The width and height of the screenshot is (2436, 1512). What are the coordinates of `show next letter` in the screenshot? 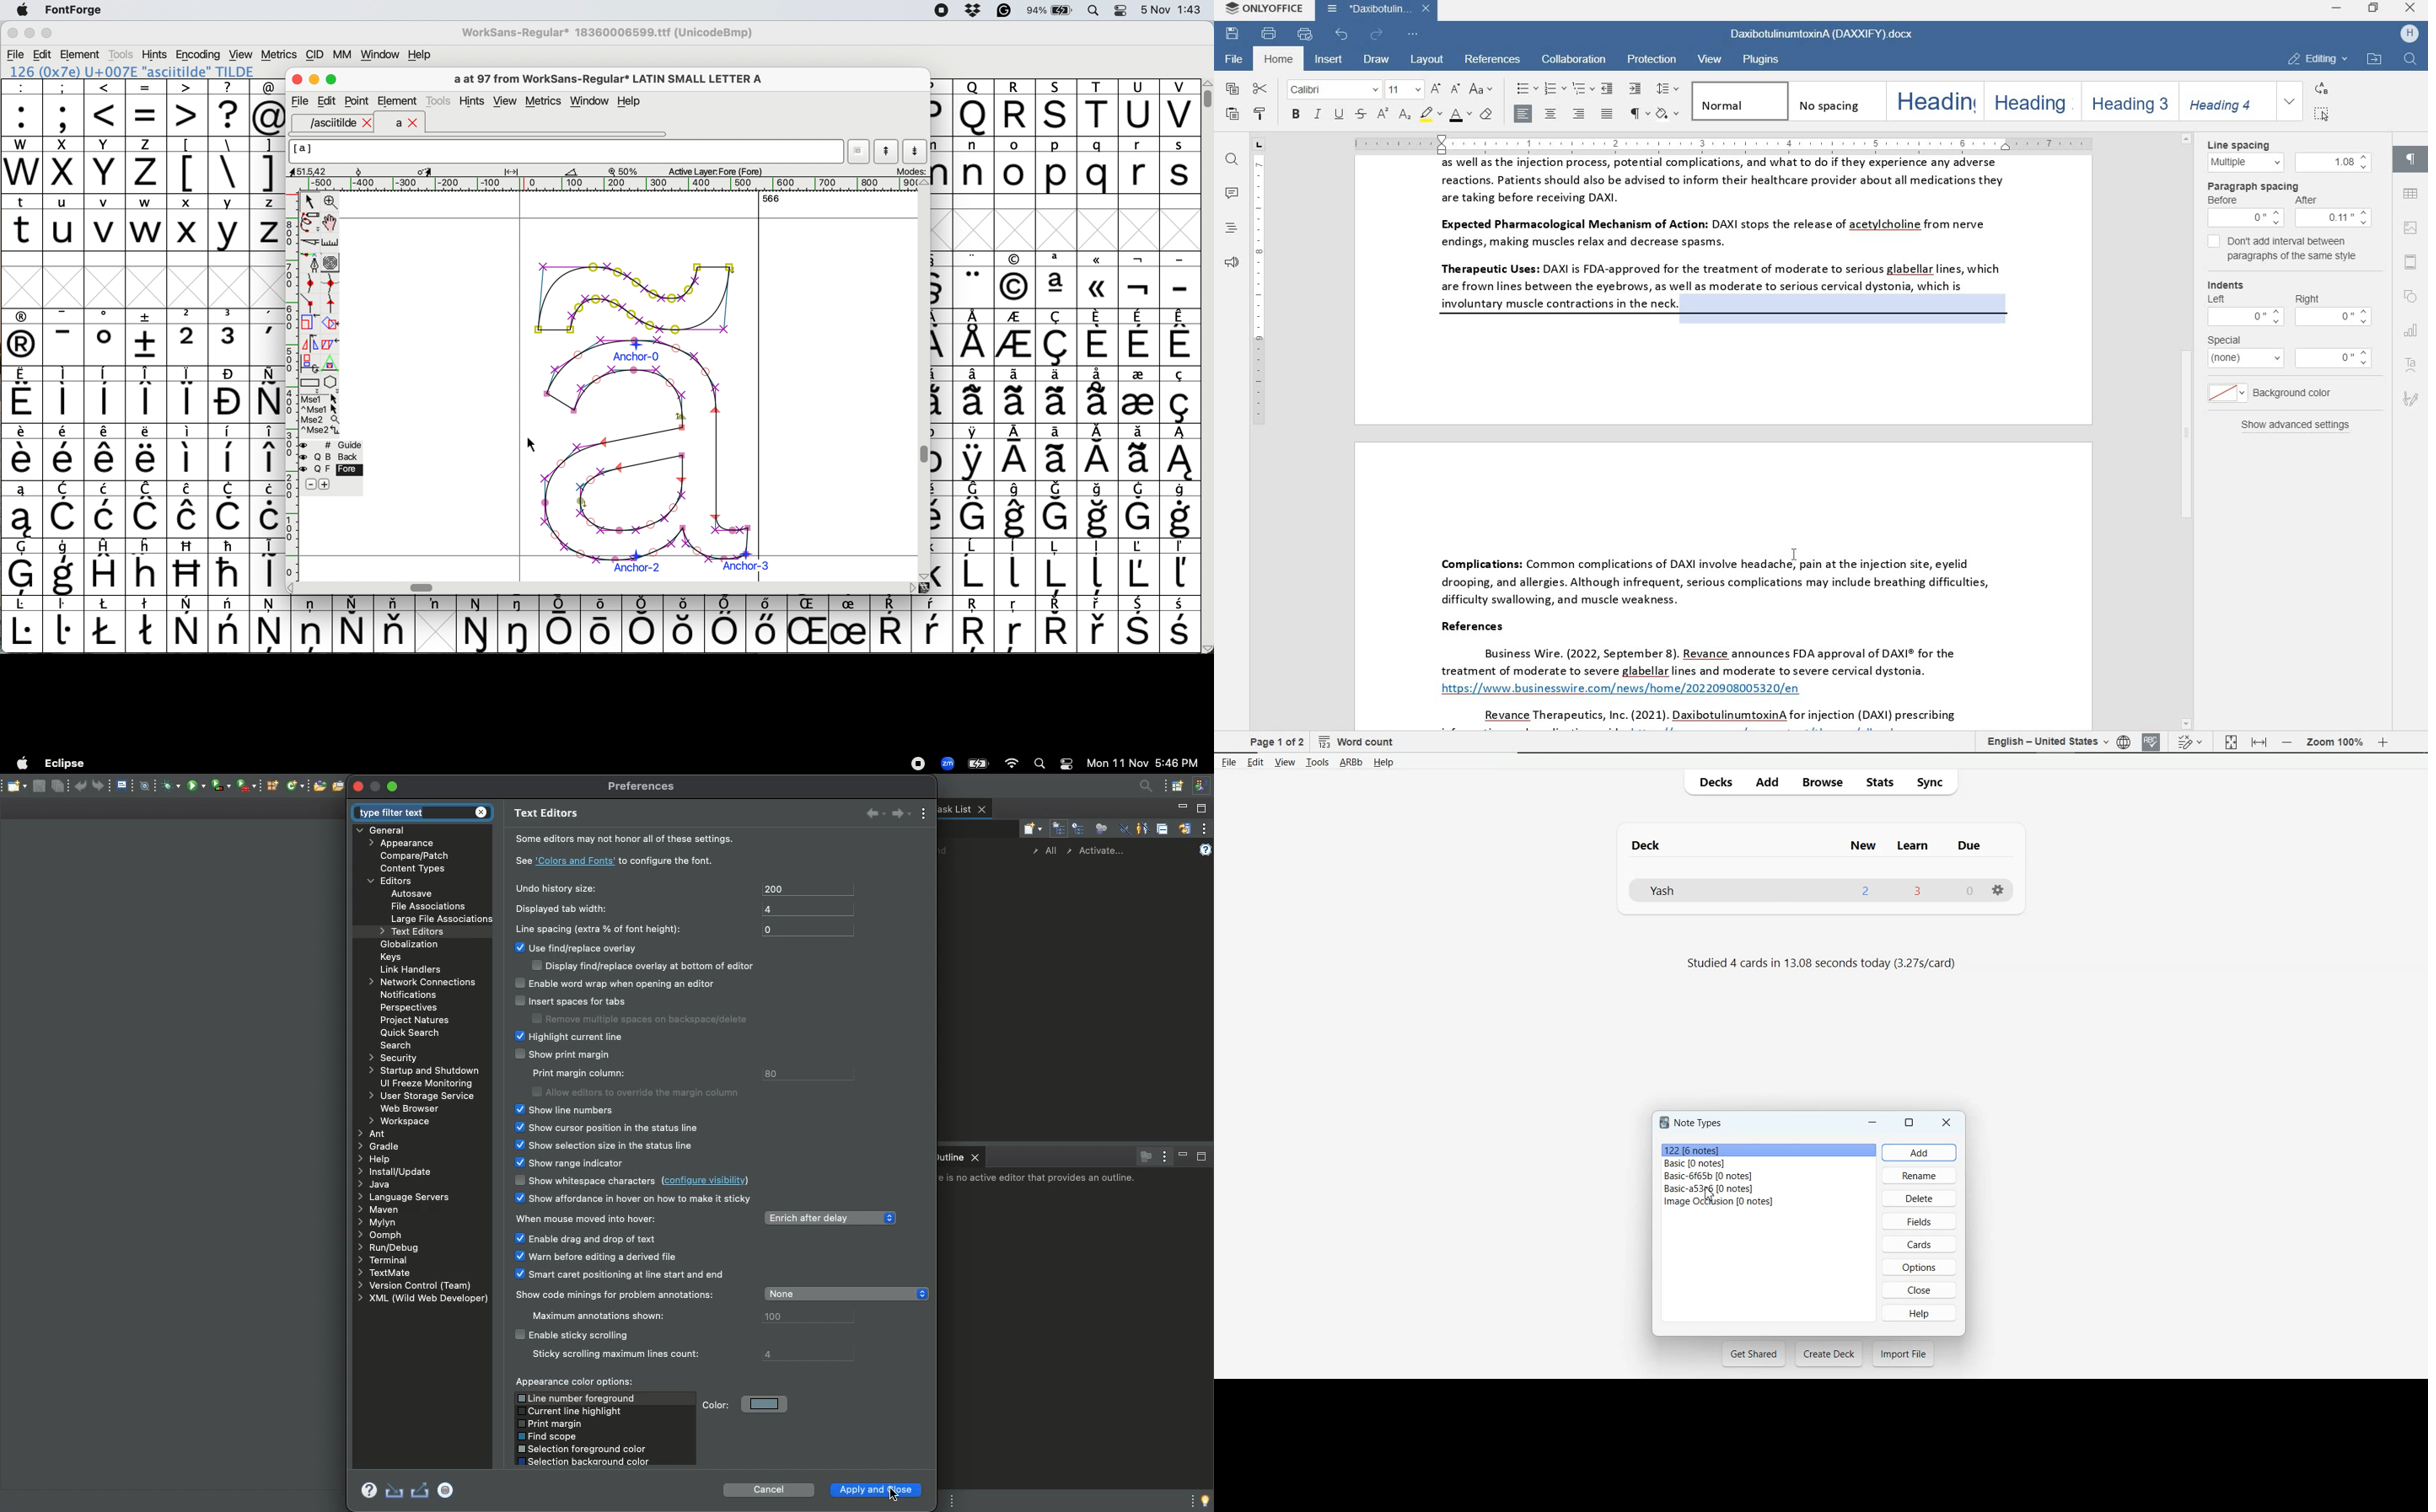 It's located at (917, 151).